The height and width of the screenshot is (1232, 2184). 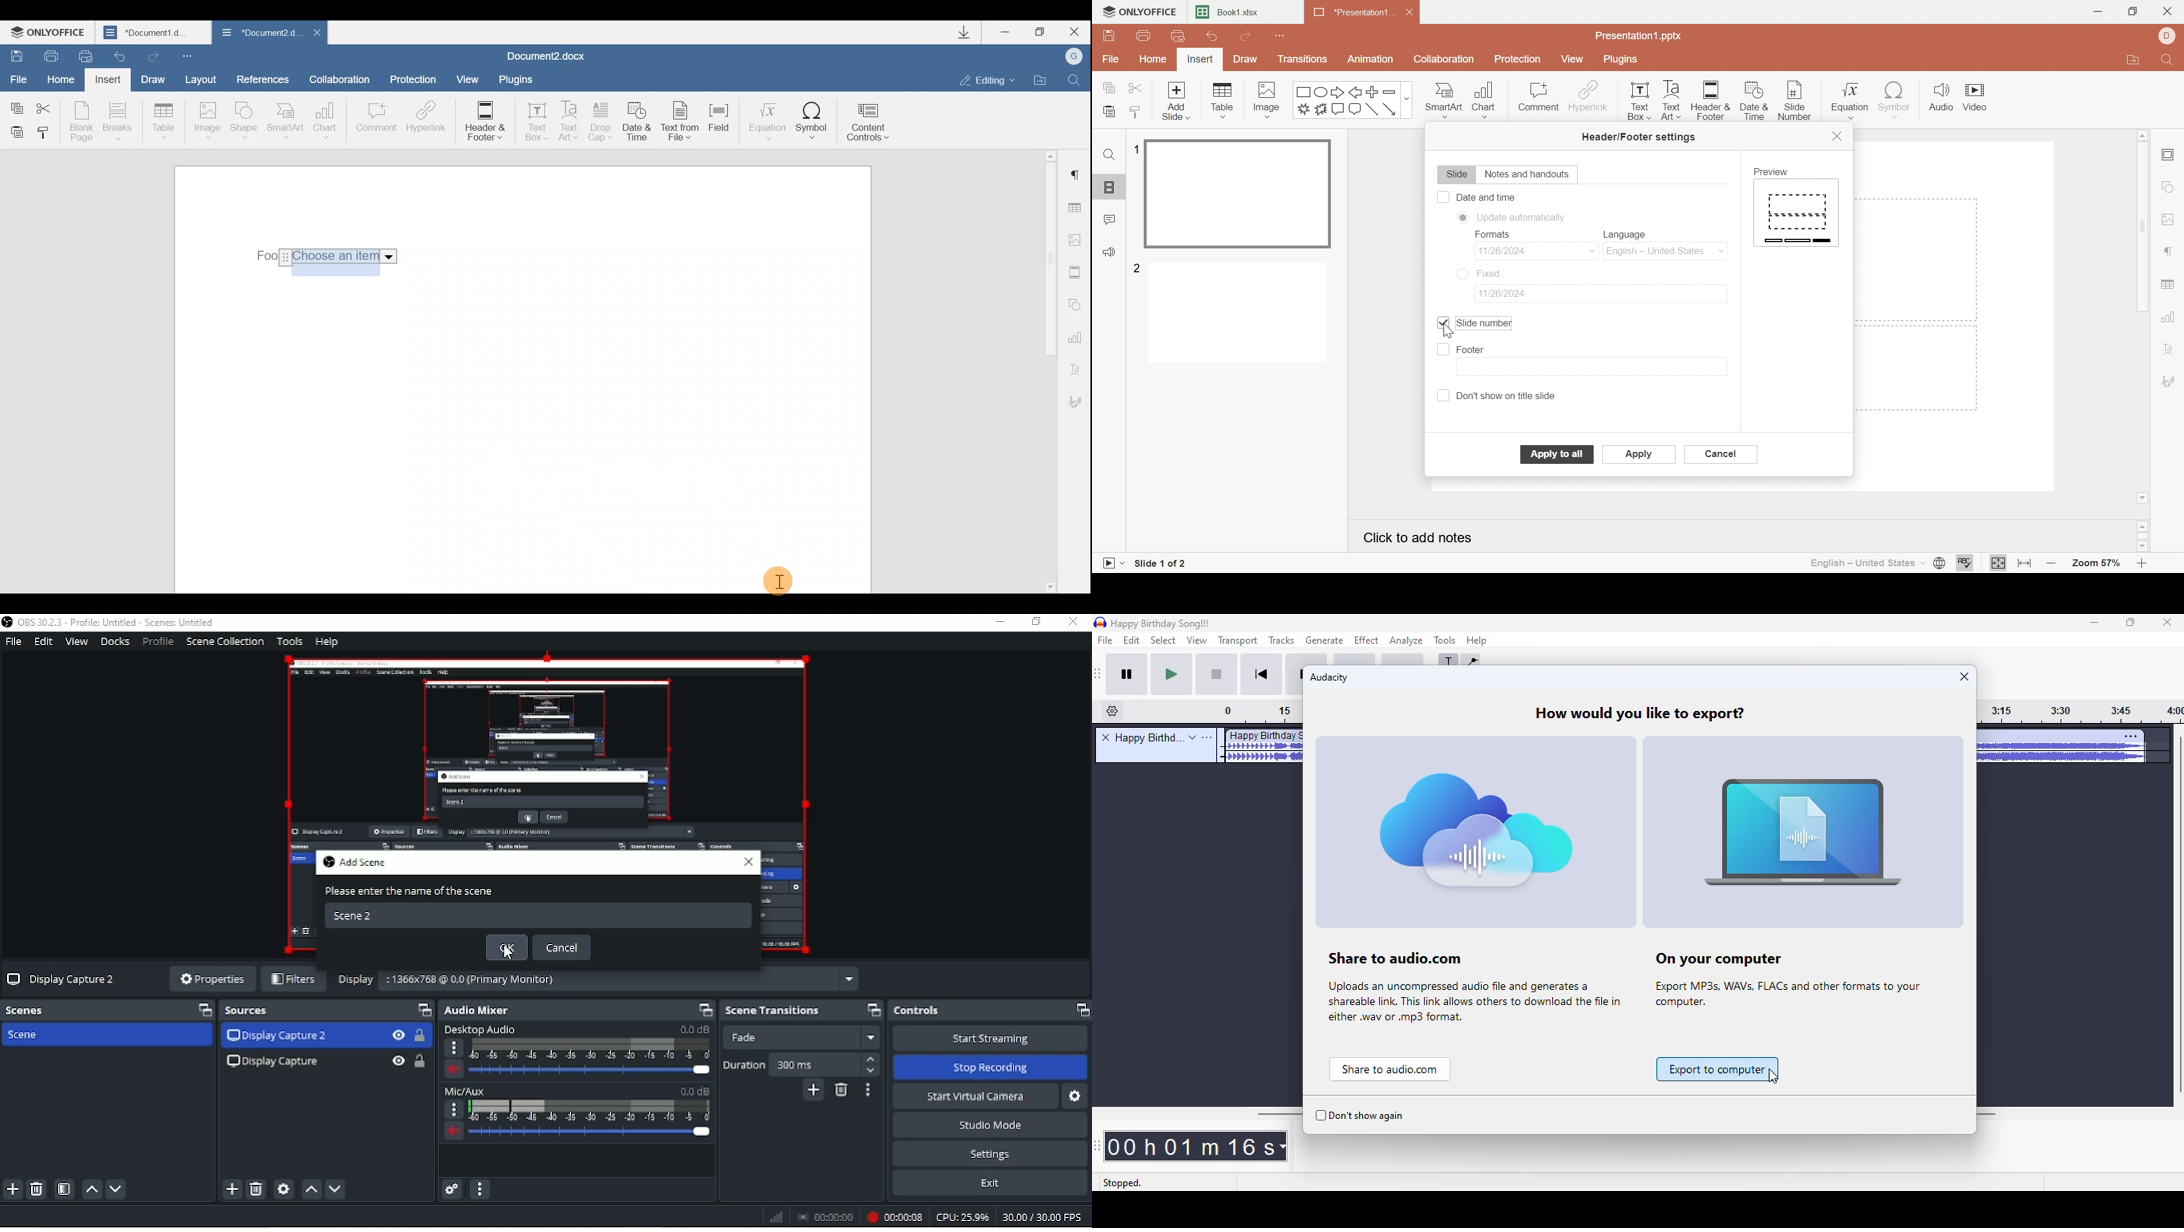 I want to click on Maximize, so click(x=873, y=1010).